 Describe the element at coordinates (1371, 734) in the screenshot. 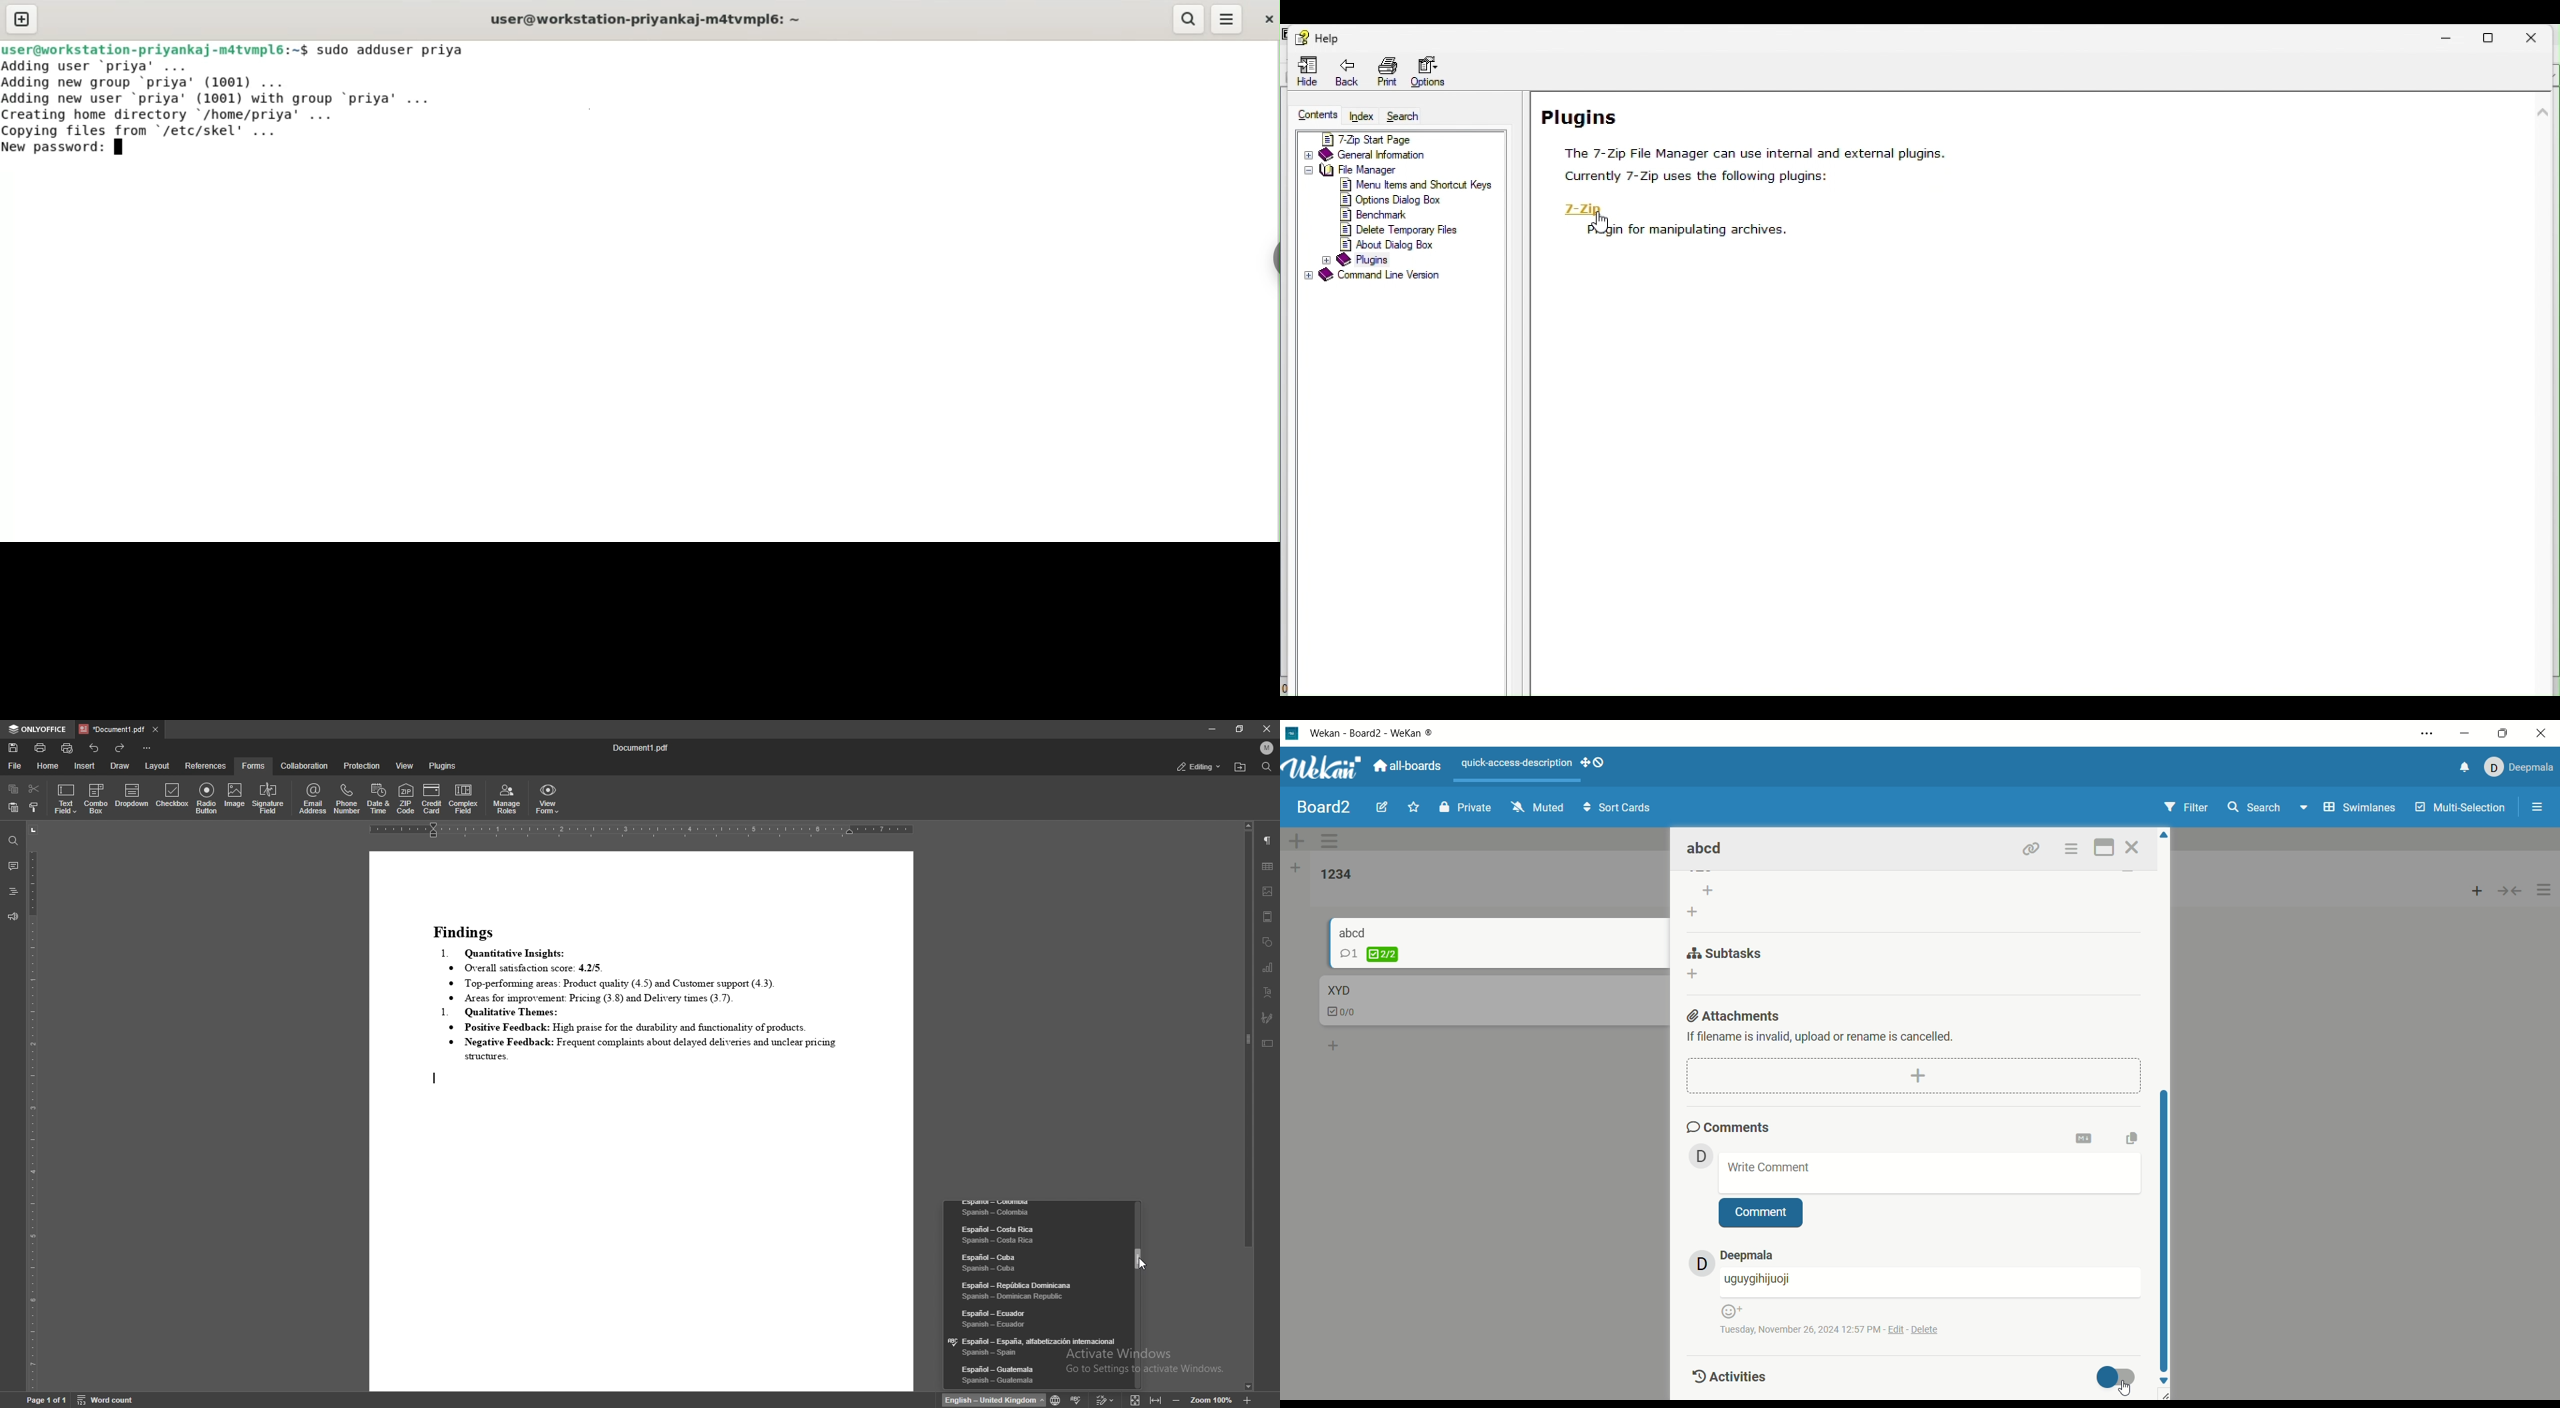

I see `wekan-wekan` at that location.